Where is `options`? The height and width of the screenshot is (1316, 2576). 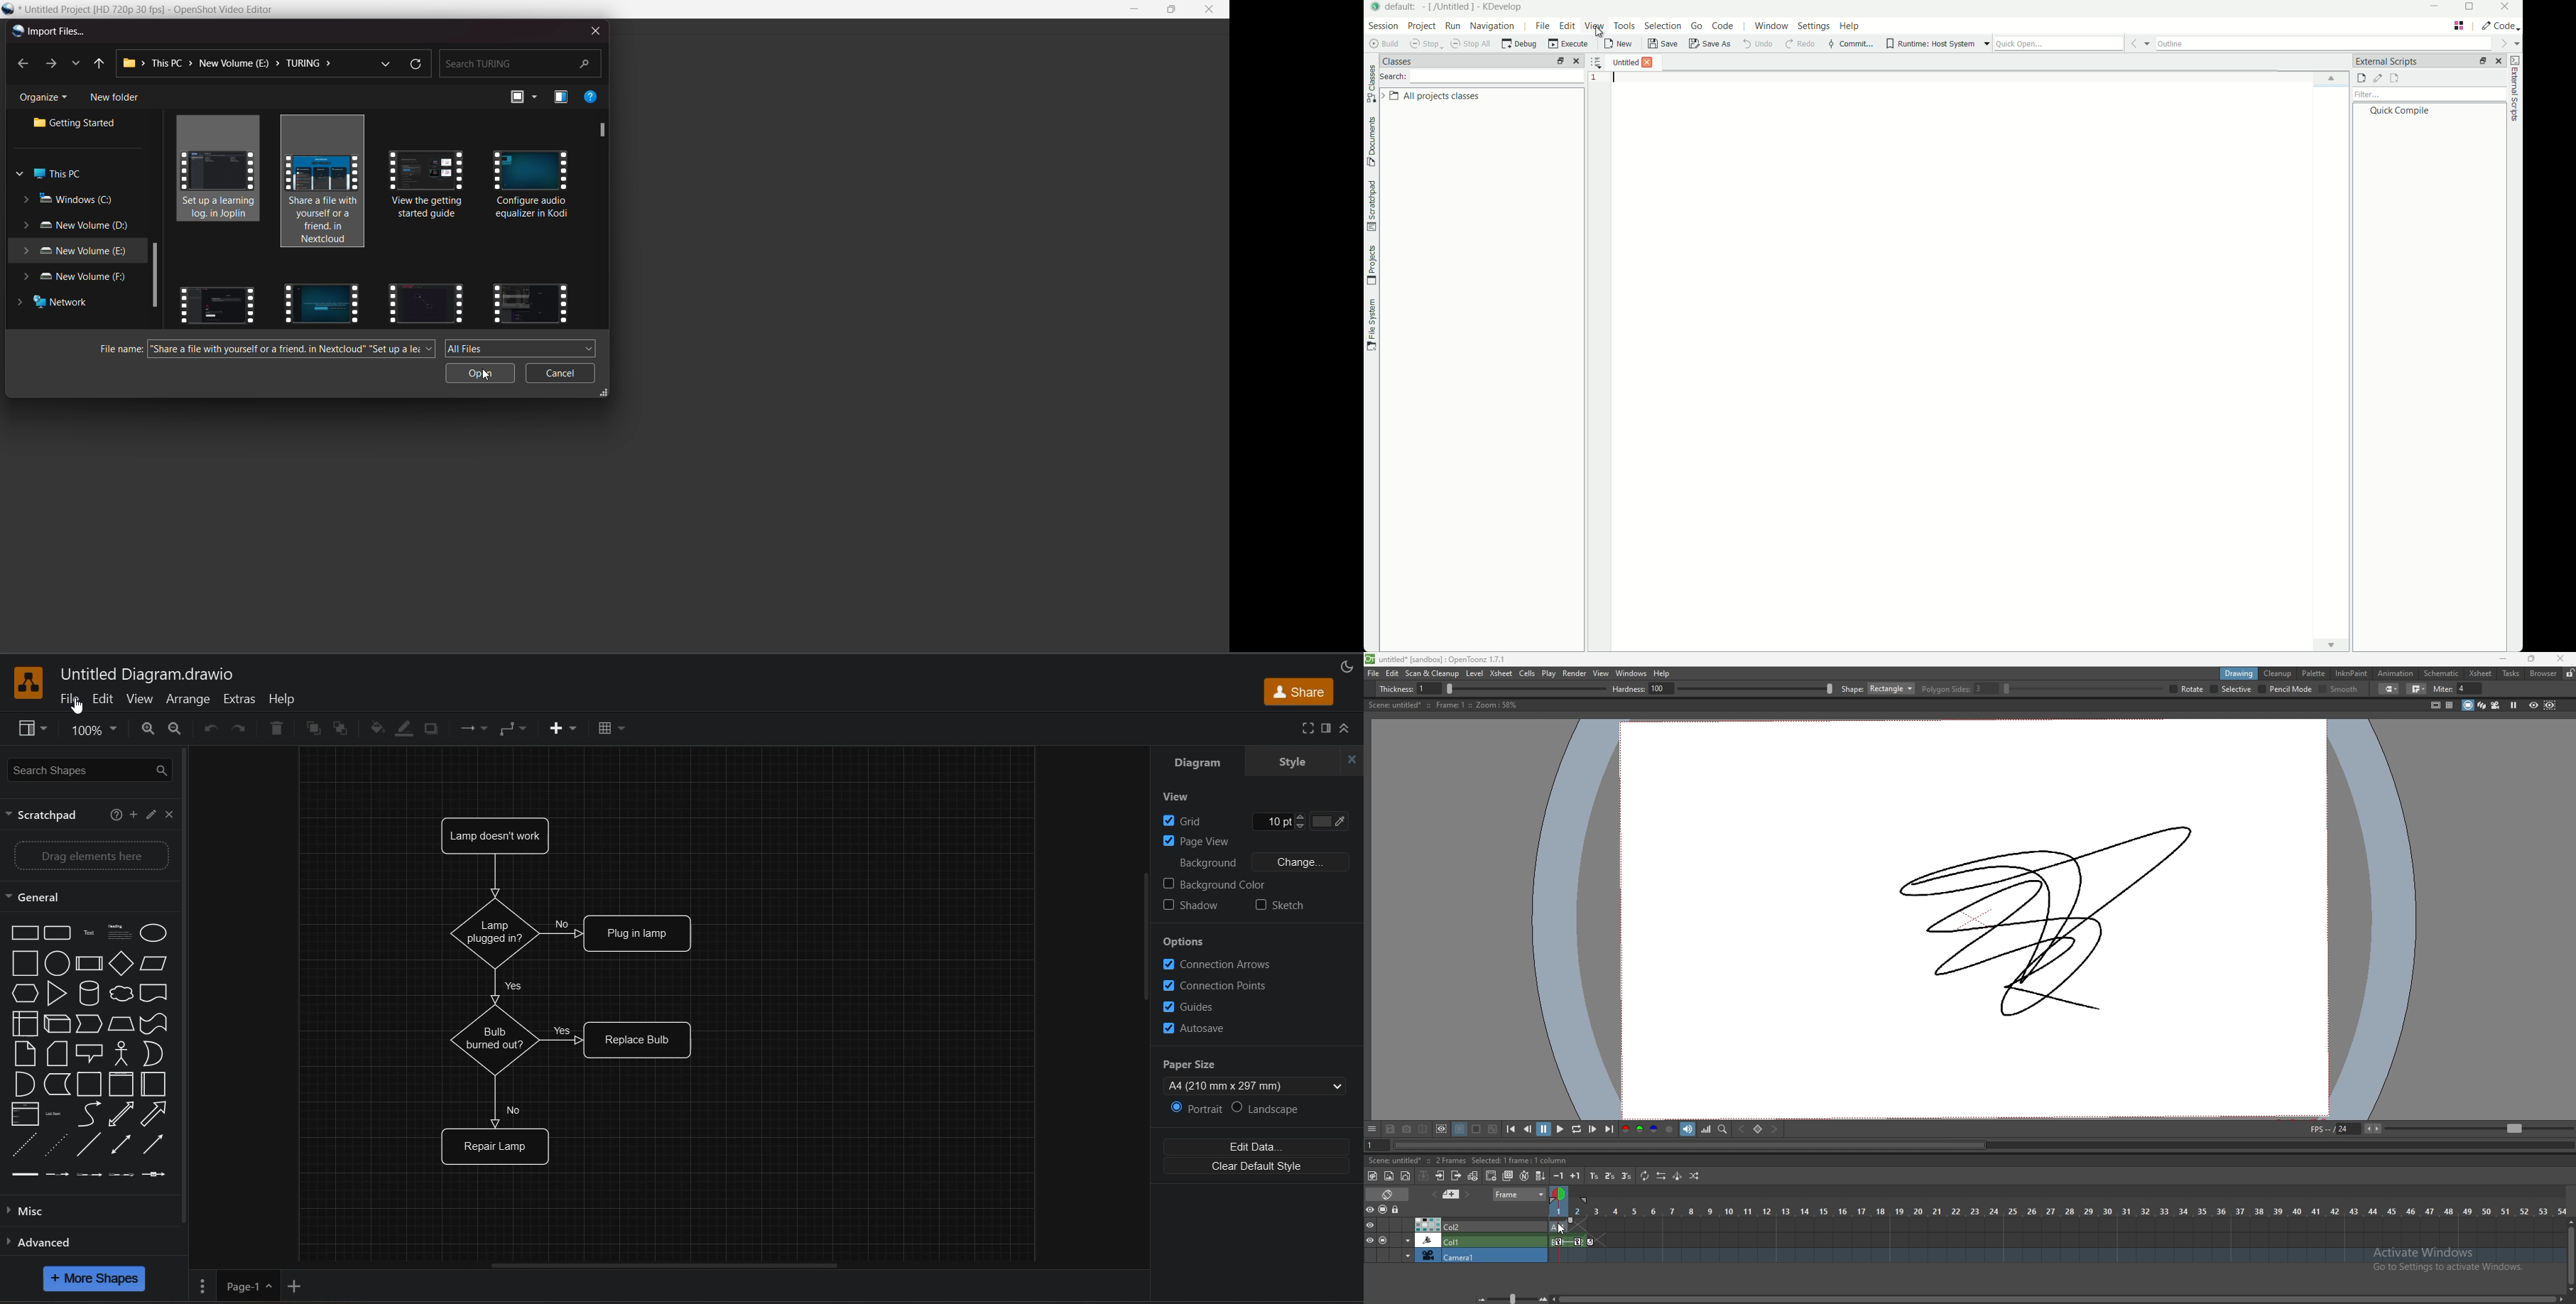
options is located at coordinates (1187, 941).